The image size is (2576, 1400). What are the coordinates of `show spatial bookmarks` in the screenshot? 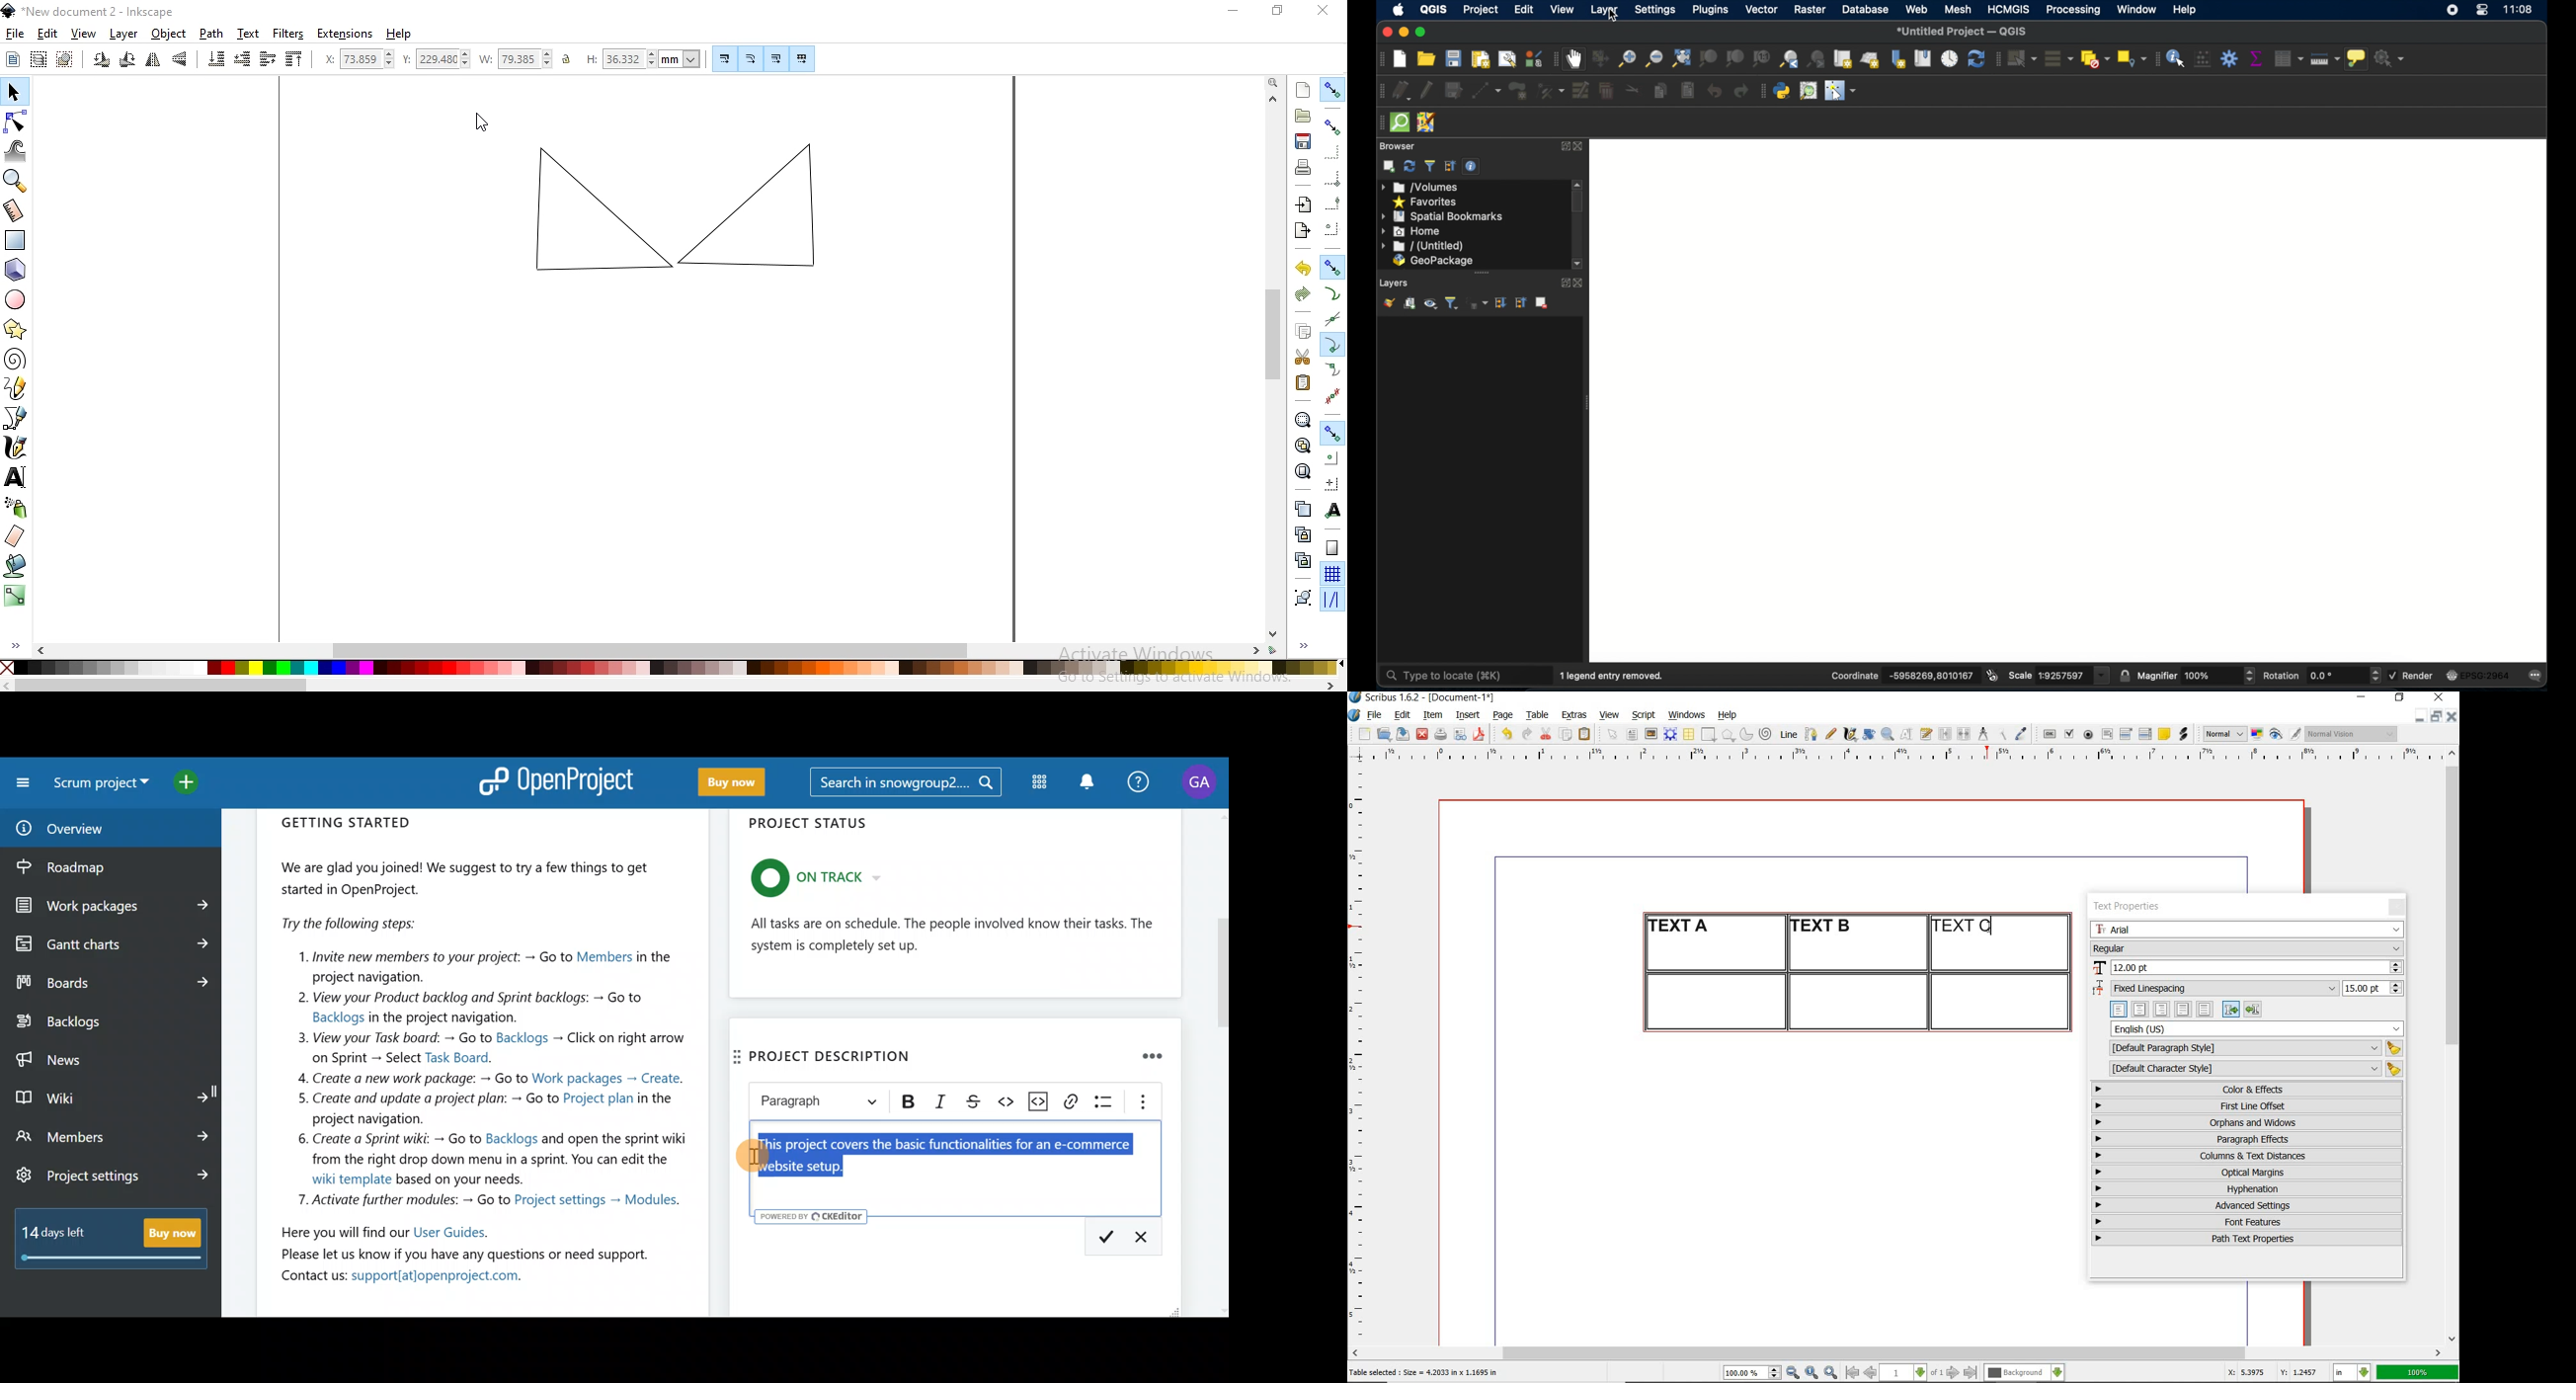 It's located at (1922, 58).